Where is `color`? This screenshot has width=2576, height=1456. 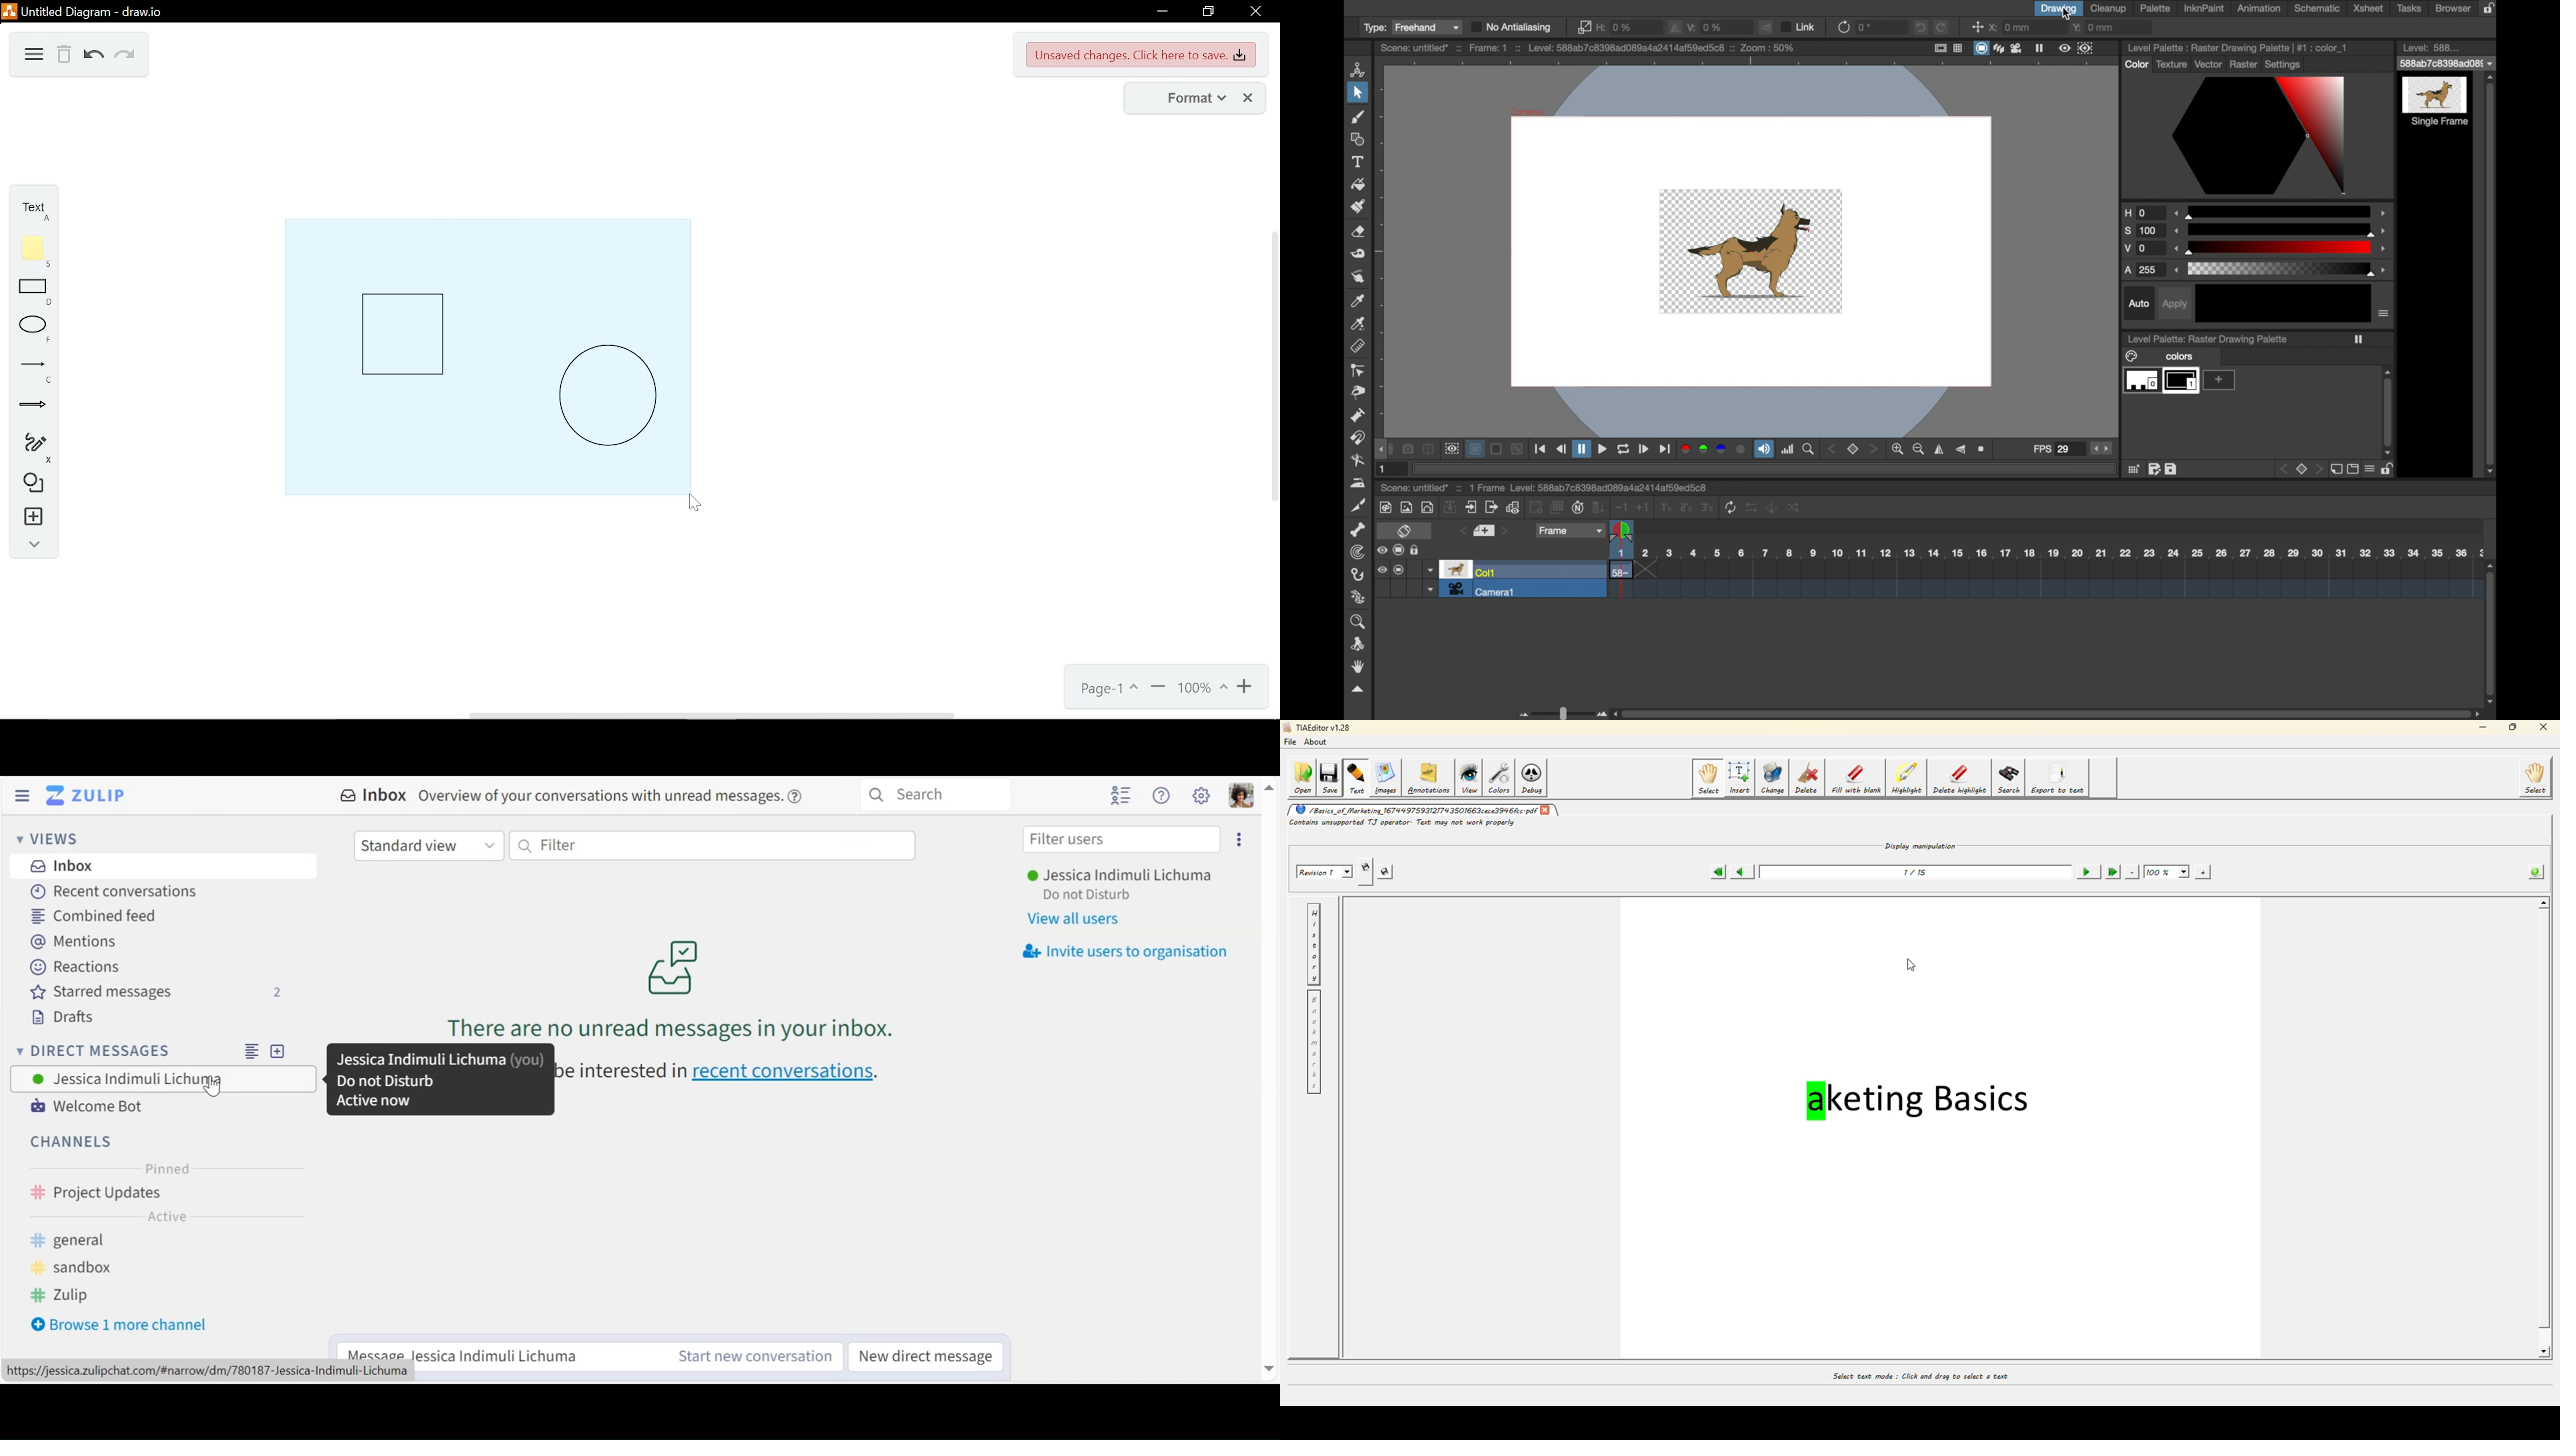
color is located at coordinates (2191, 356).